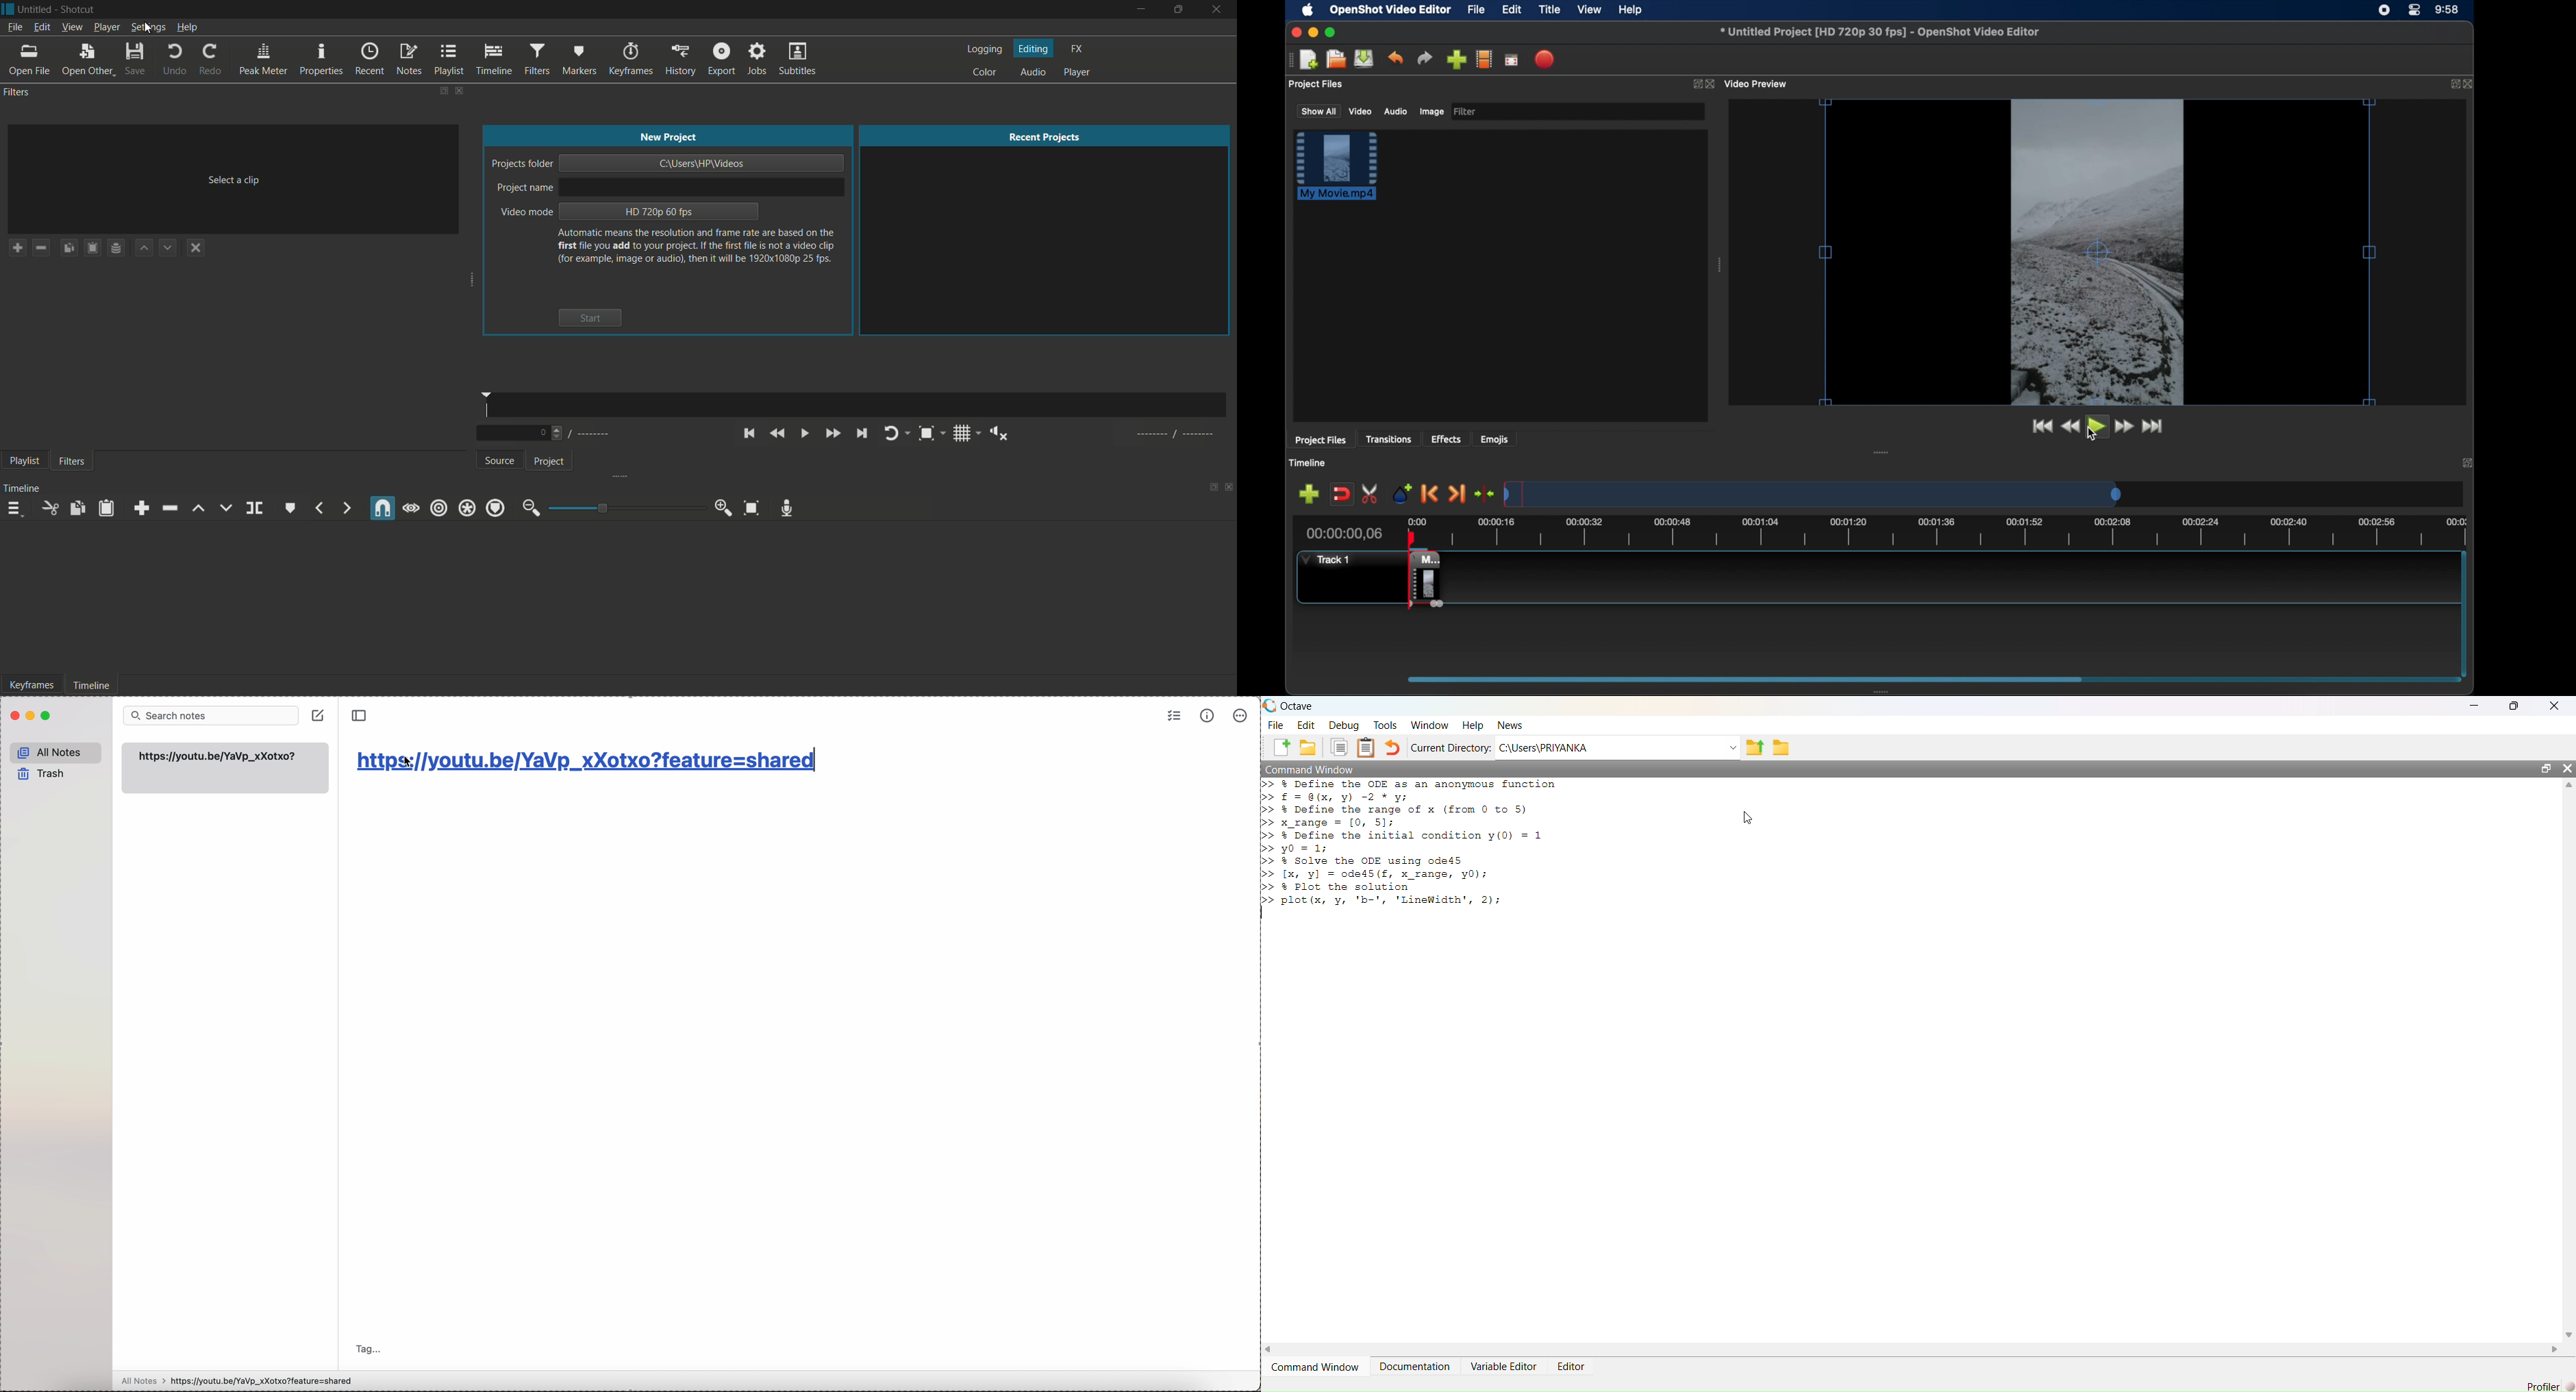 This screenshot has height=1400, width=2576. Describe the element at coordinates (697, 246) in the screenshot. I see `text` at that location.